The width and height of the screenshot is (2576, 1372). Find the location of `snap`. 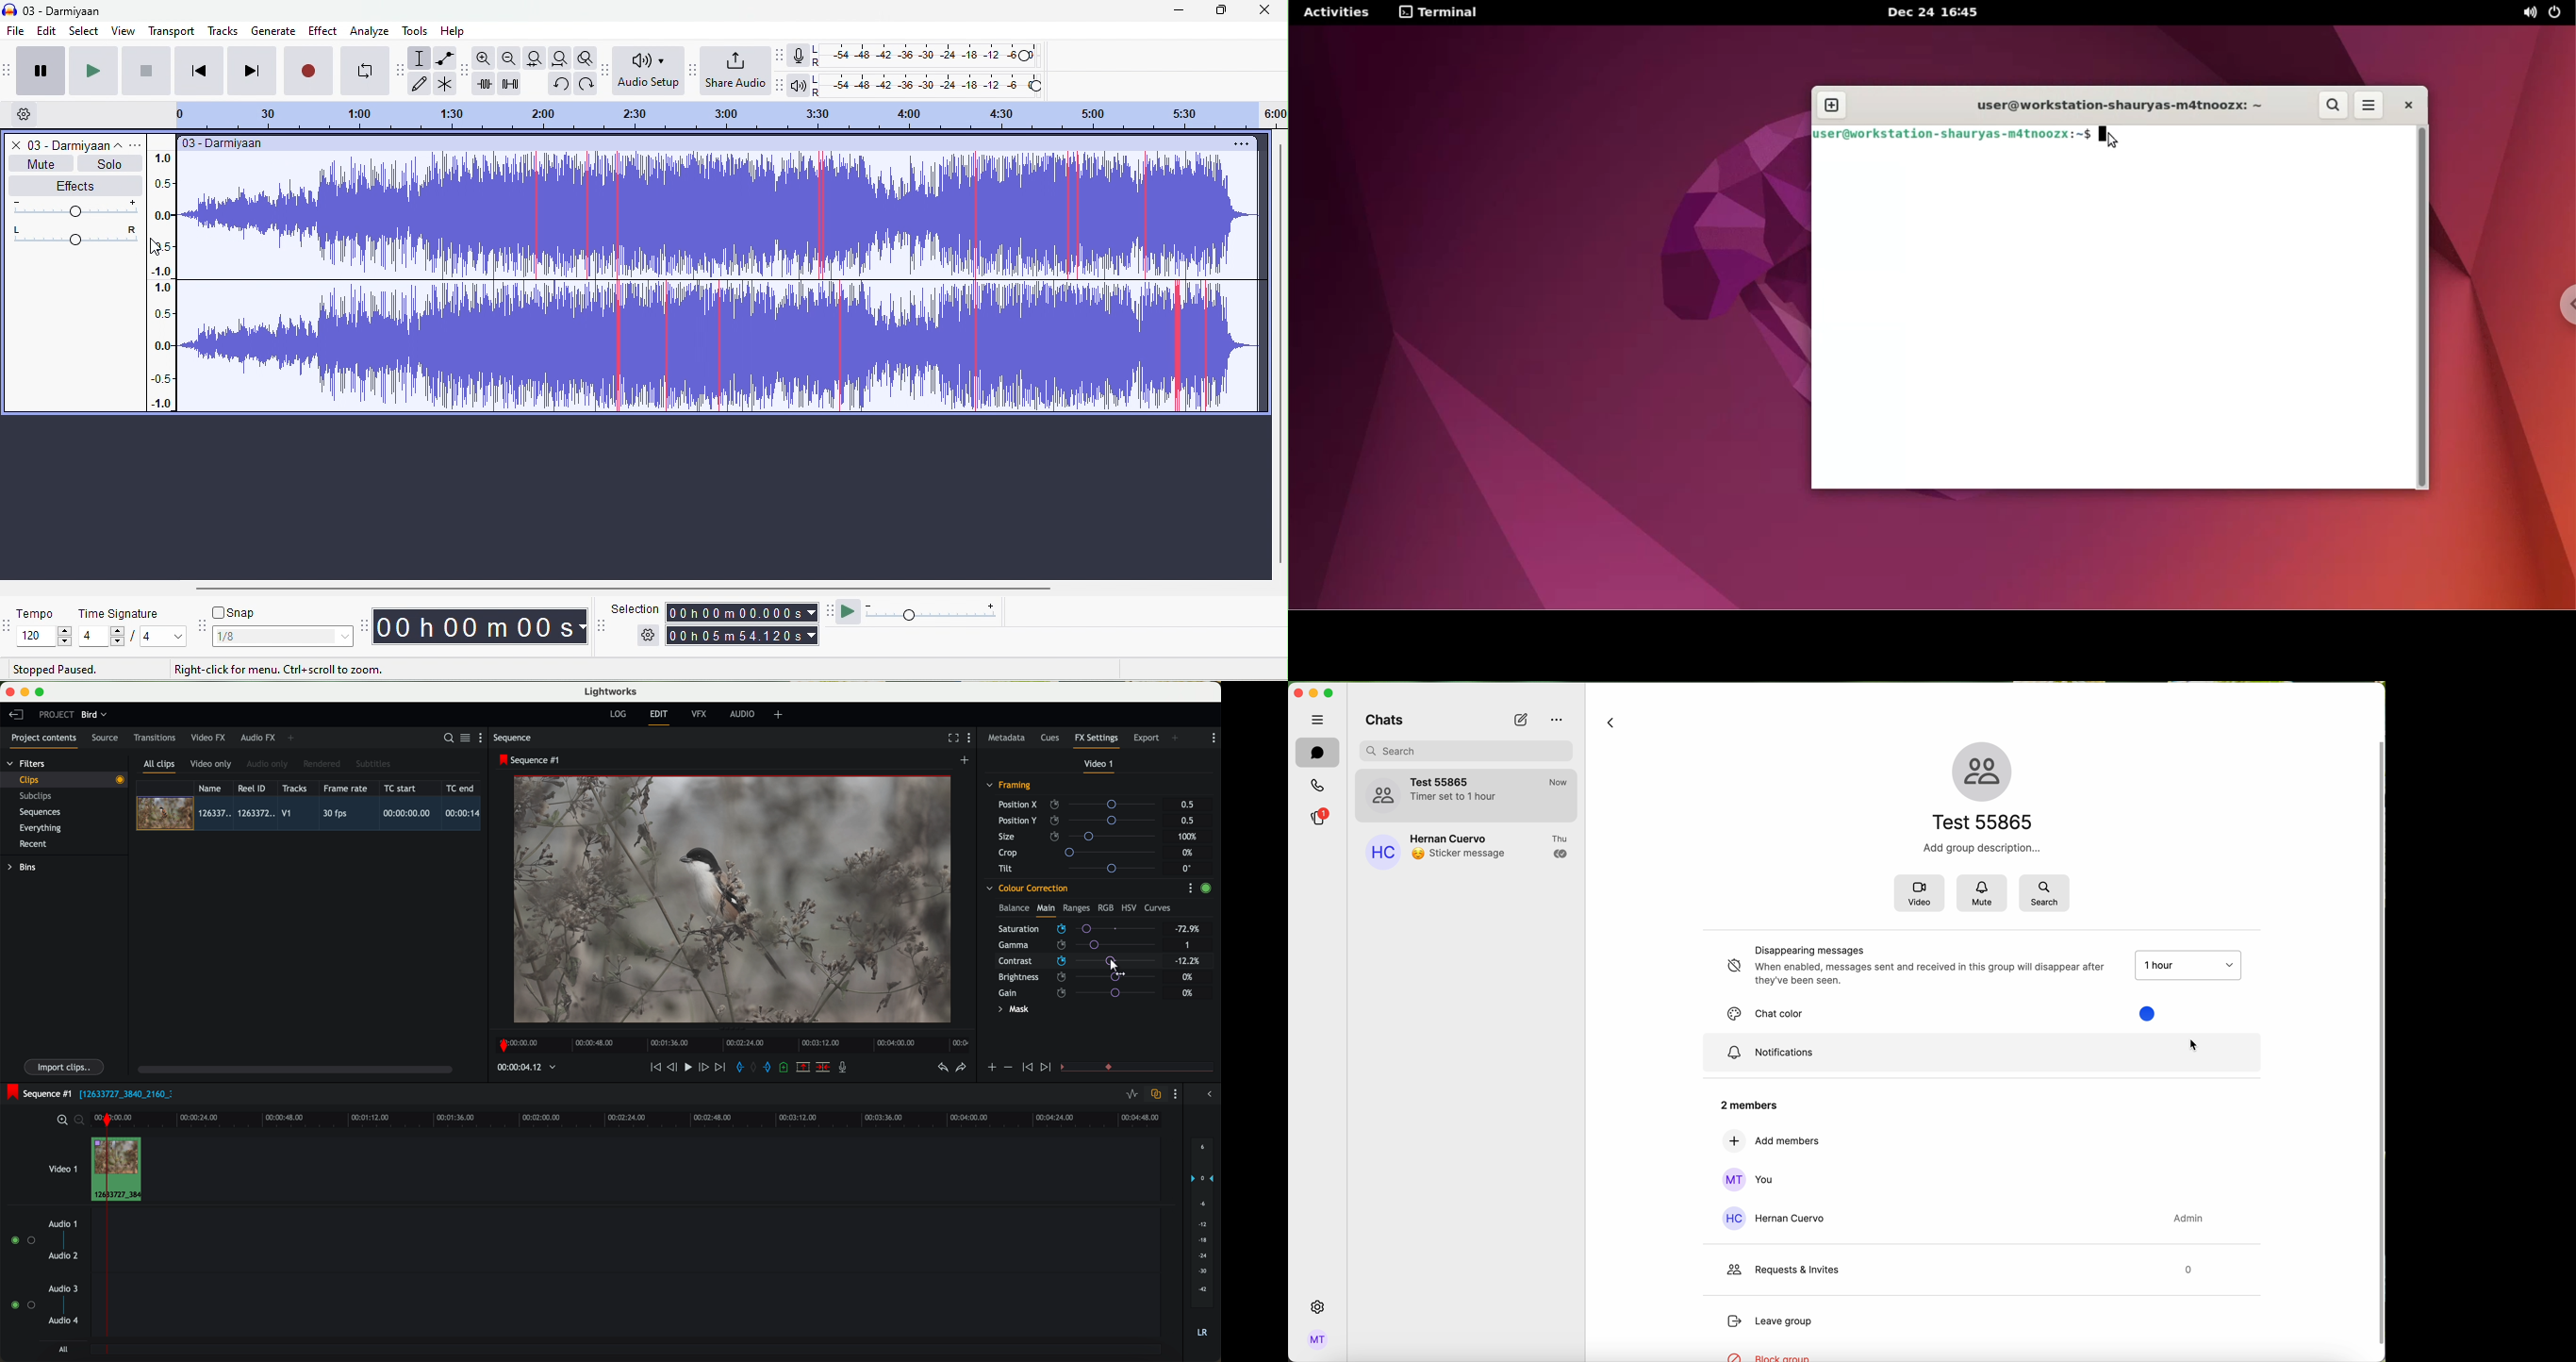

snap is located at coordinates (242, 611).